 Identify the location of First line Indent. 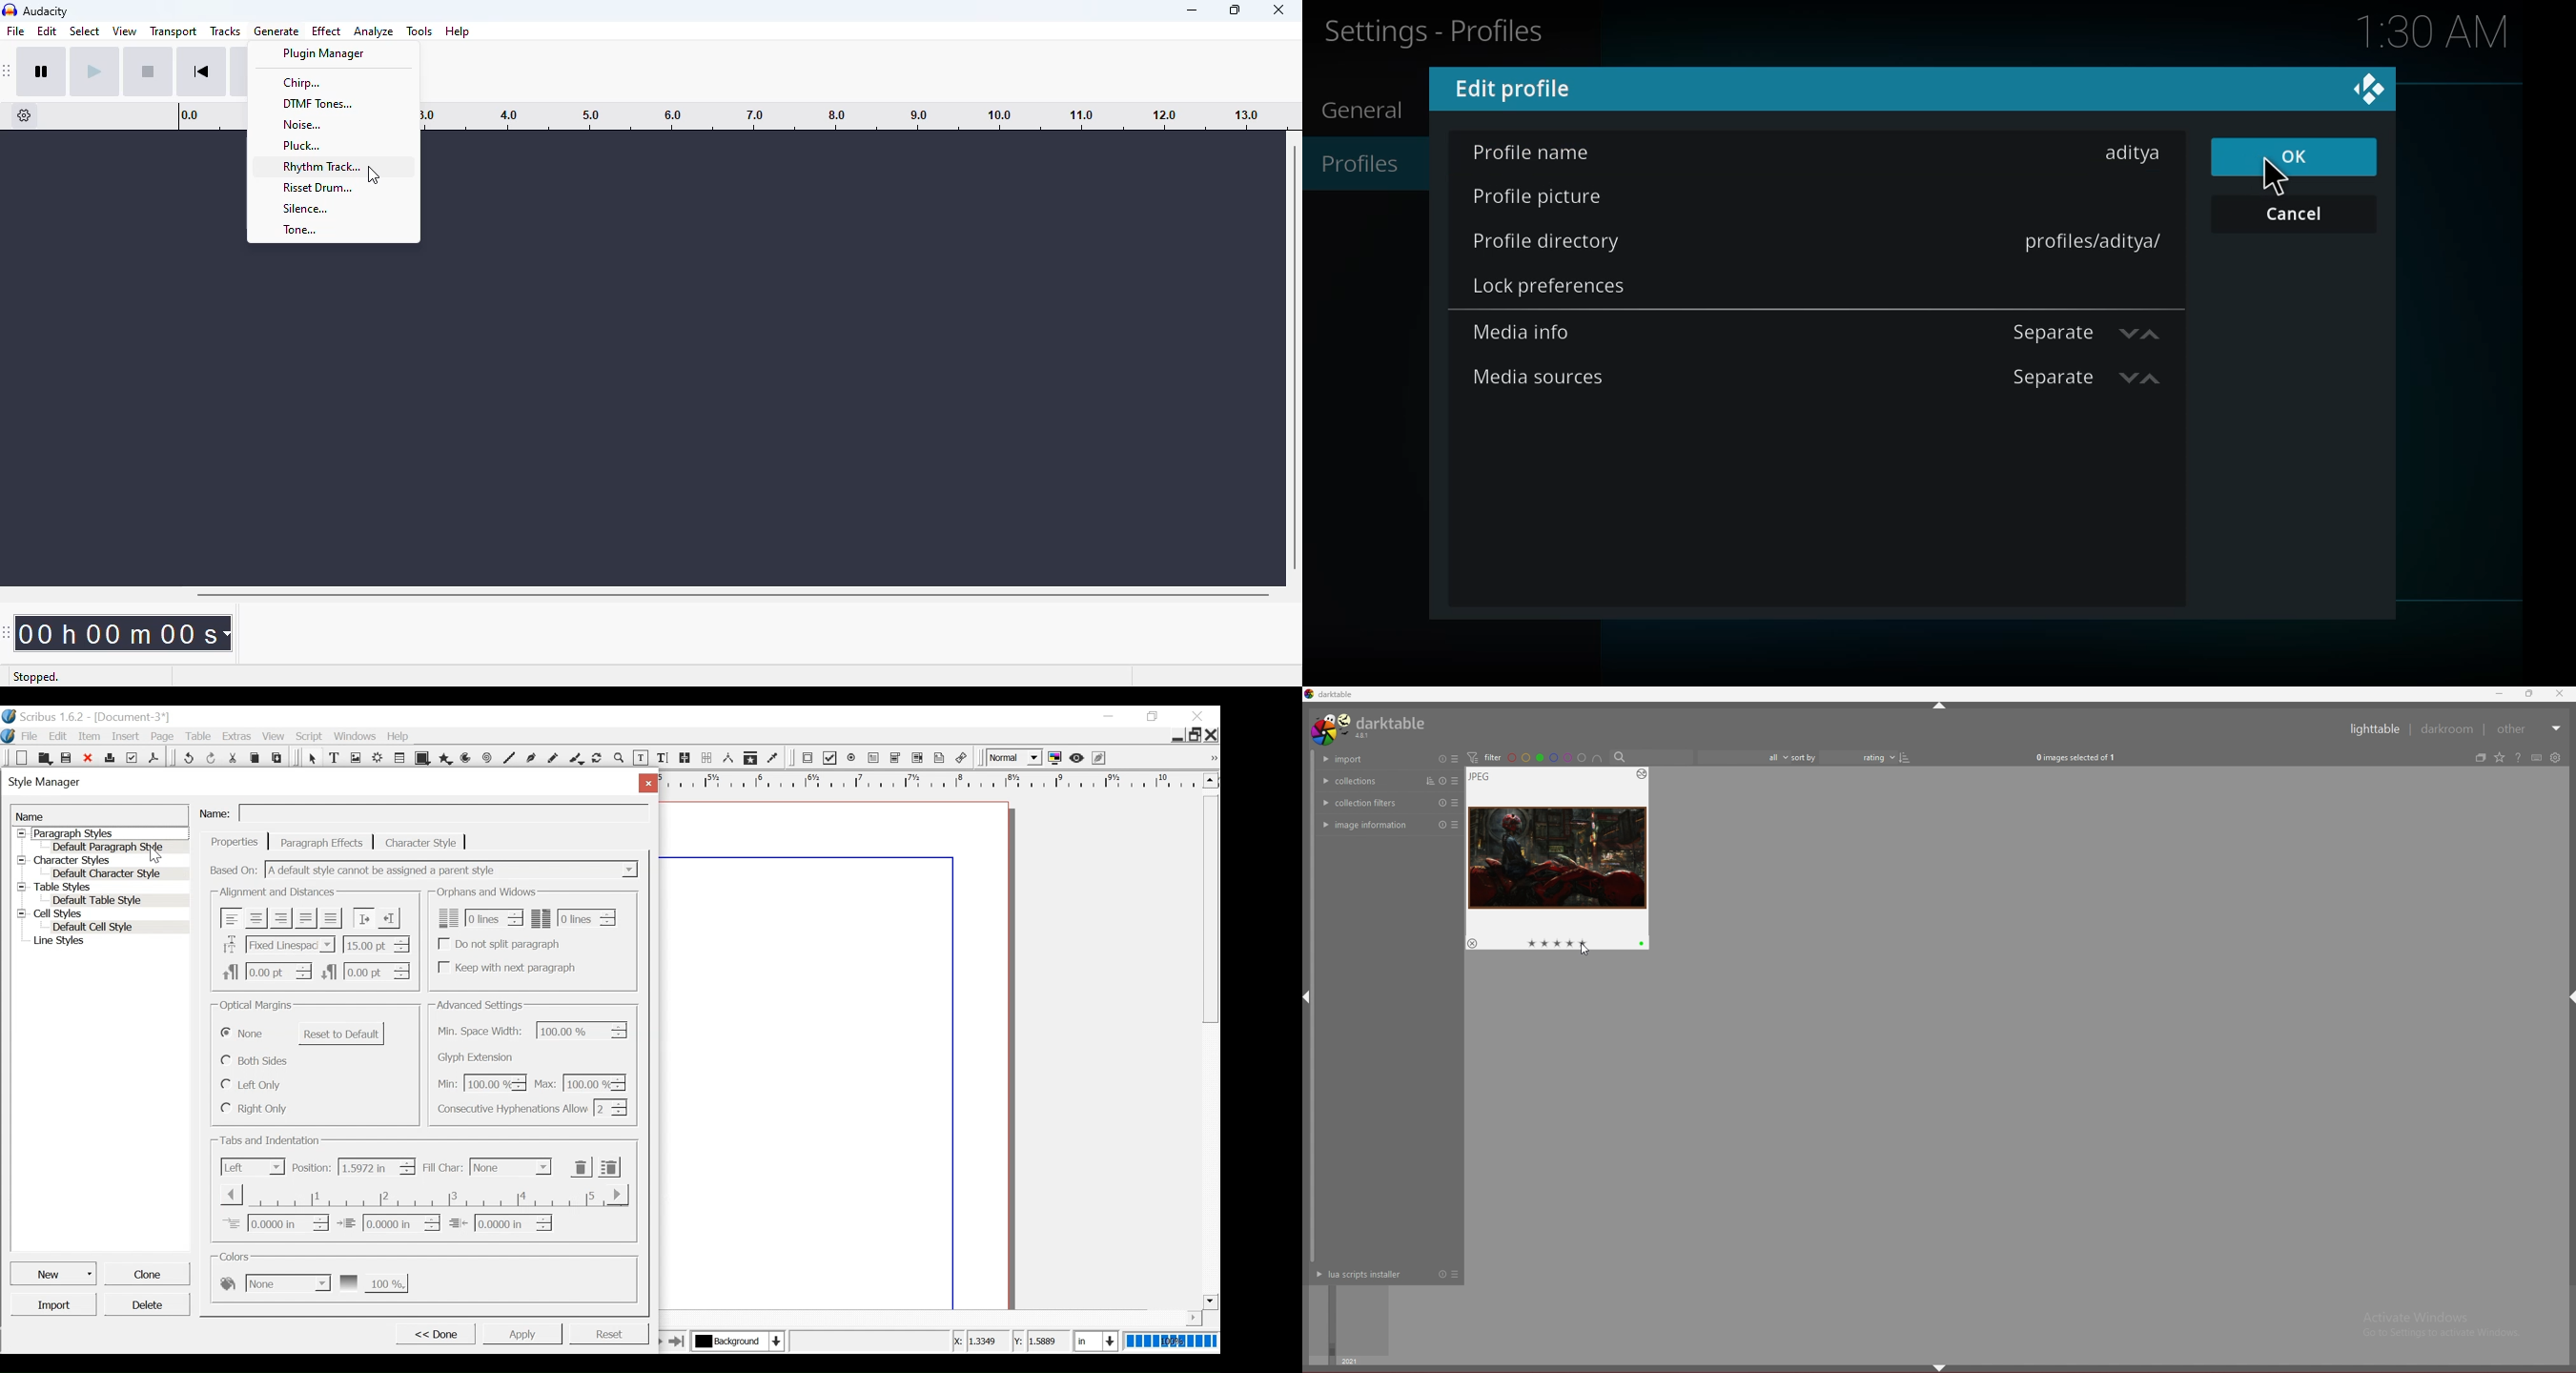
(275, 1223).